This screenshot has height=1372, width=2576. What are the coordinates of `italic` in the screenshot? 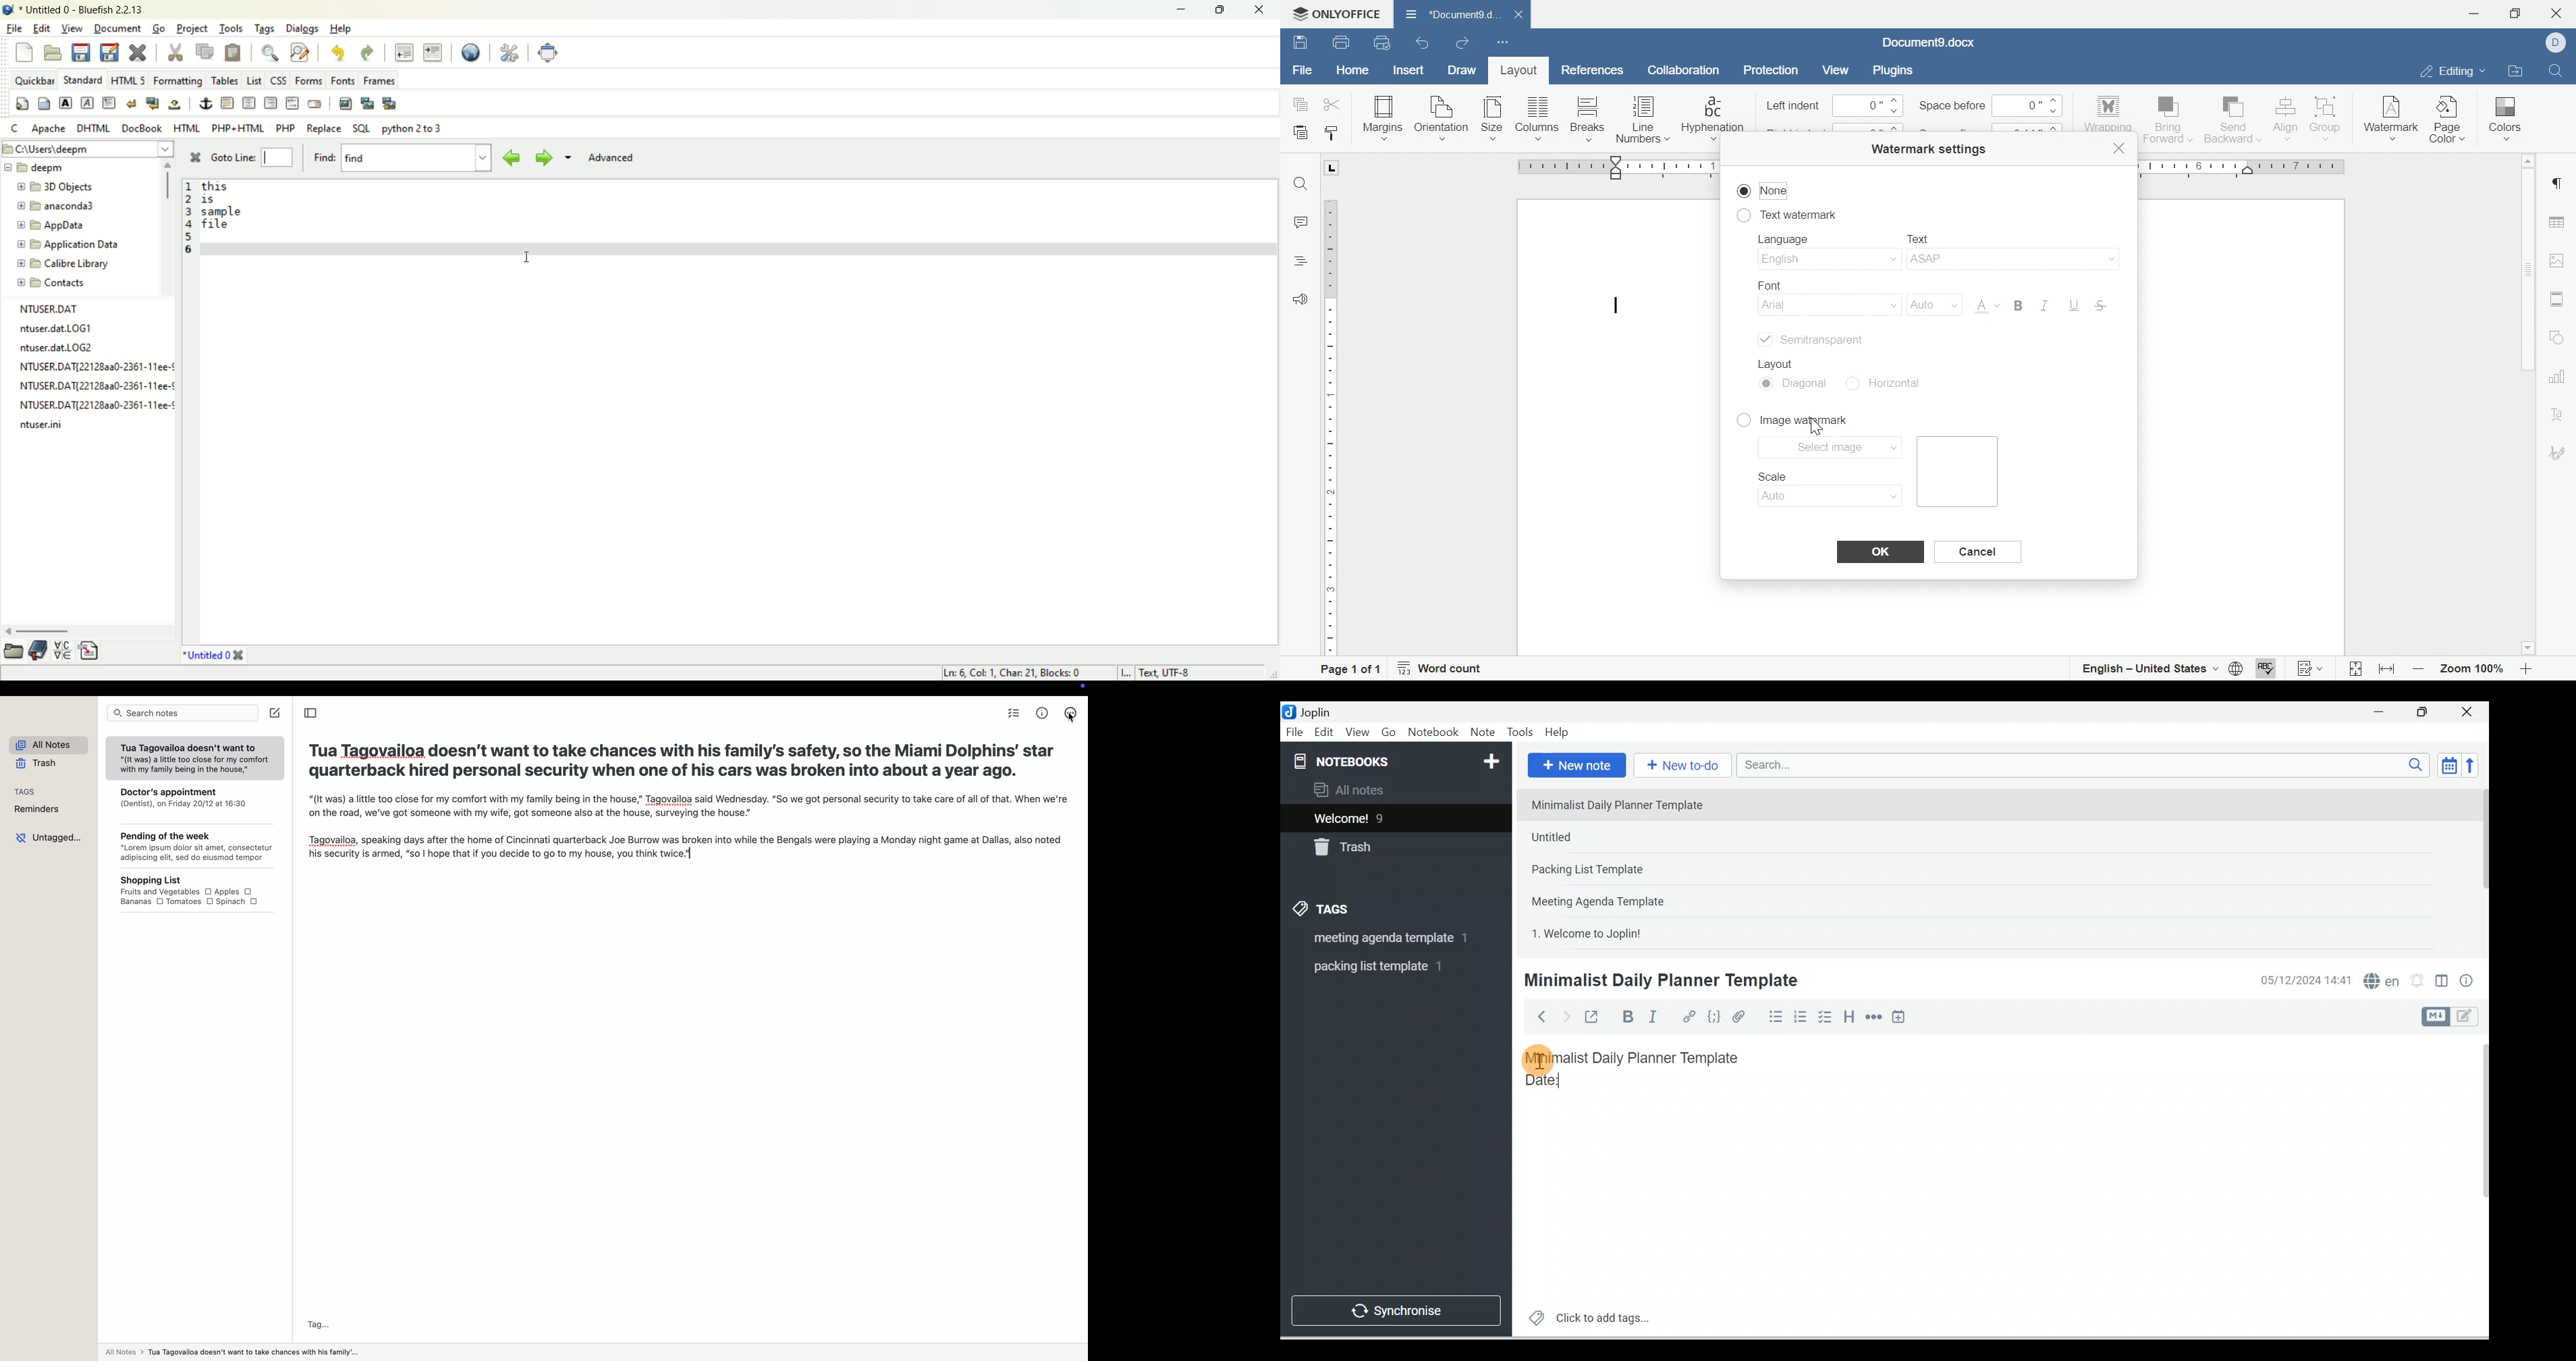 It's located at (2041, 305).